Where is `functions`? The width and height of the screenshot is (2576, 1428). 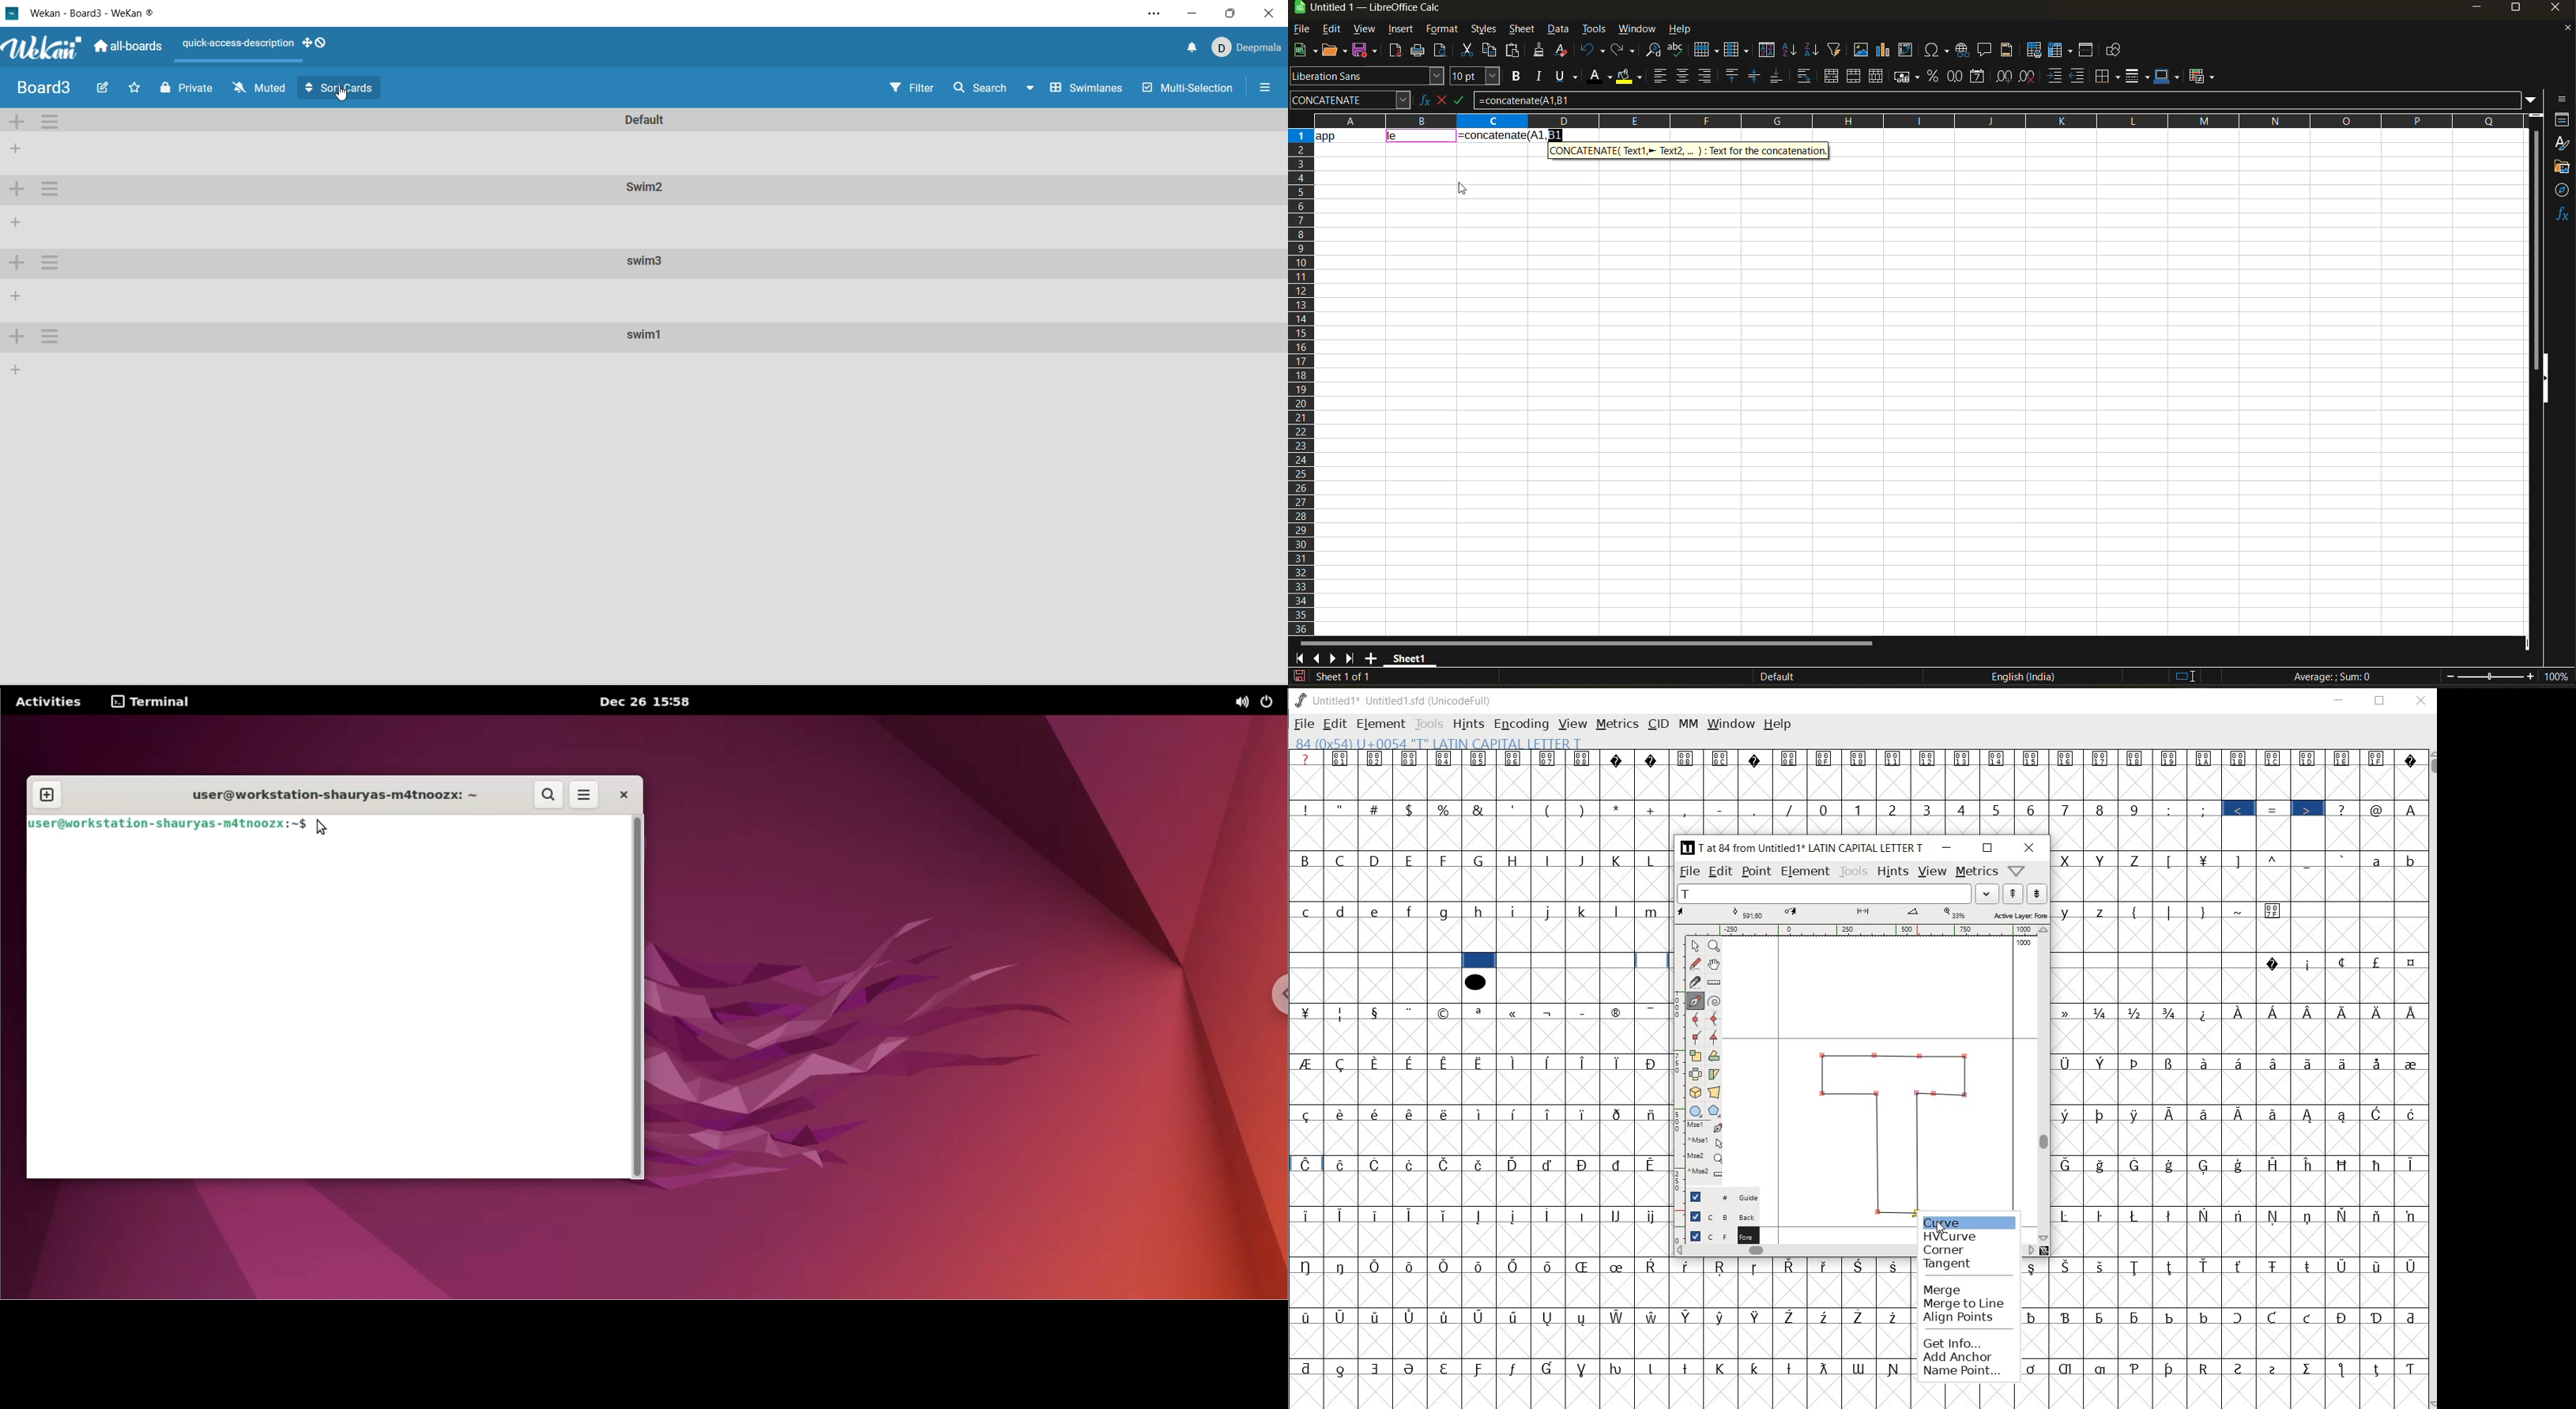 functions is located at coordinates (2561, 214).